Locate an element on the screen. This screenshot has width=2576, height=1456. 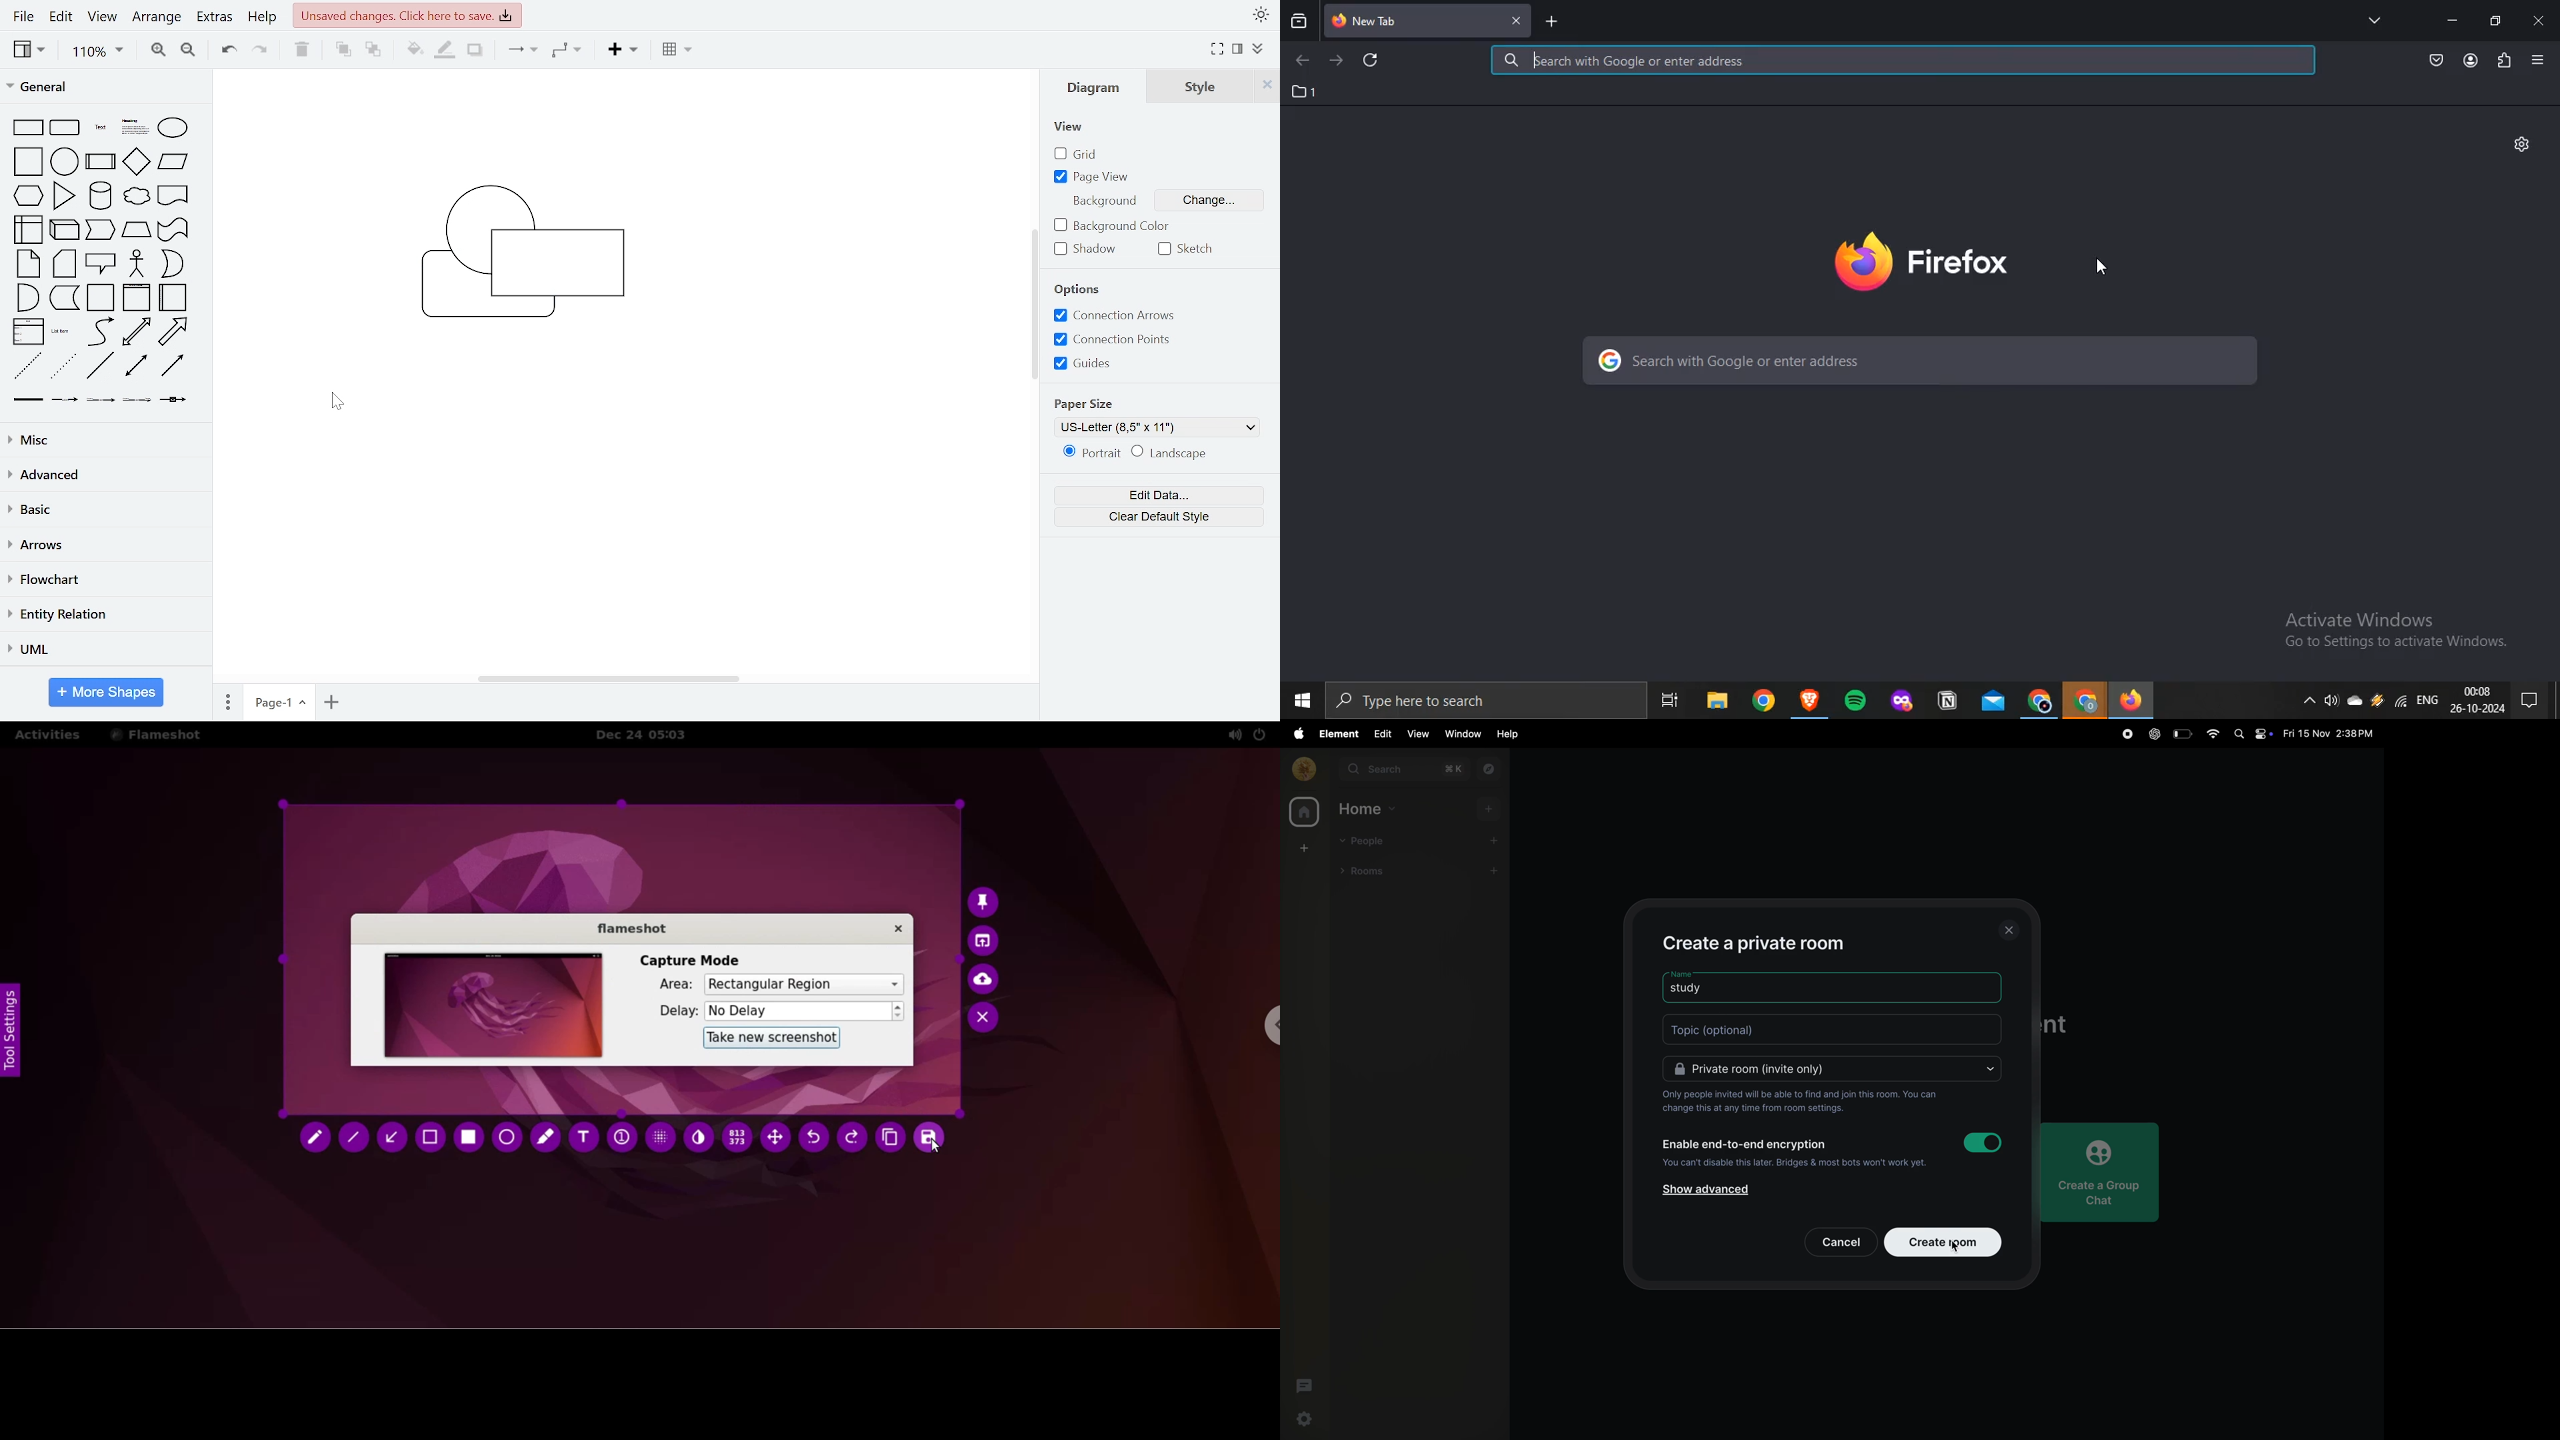
undo is located at coordinates (228, 53).